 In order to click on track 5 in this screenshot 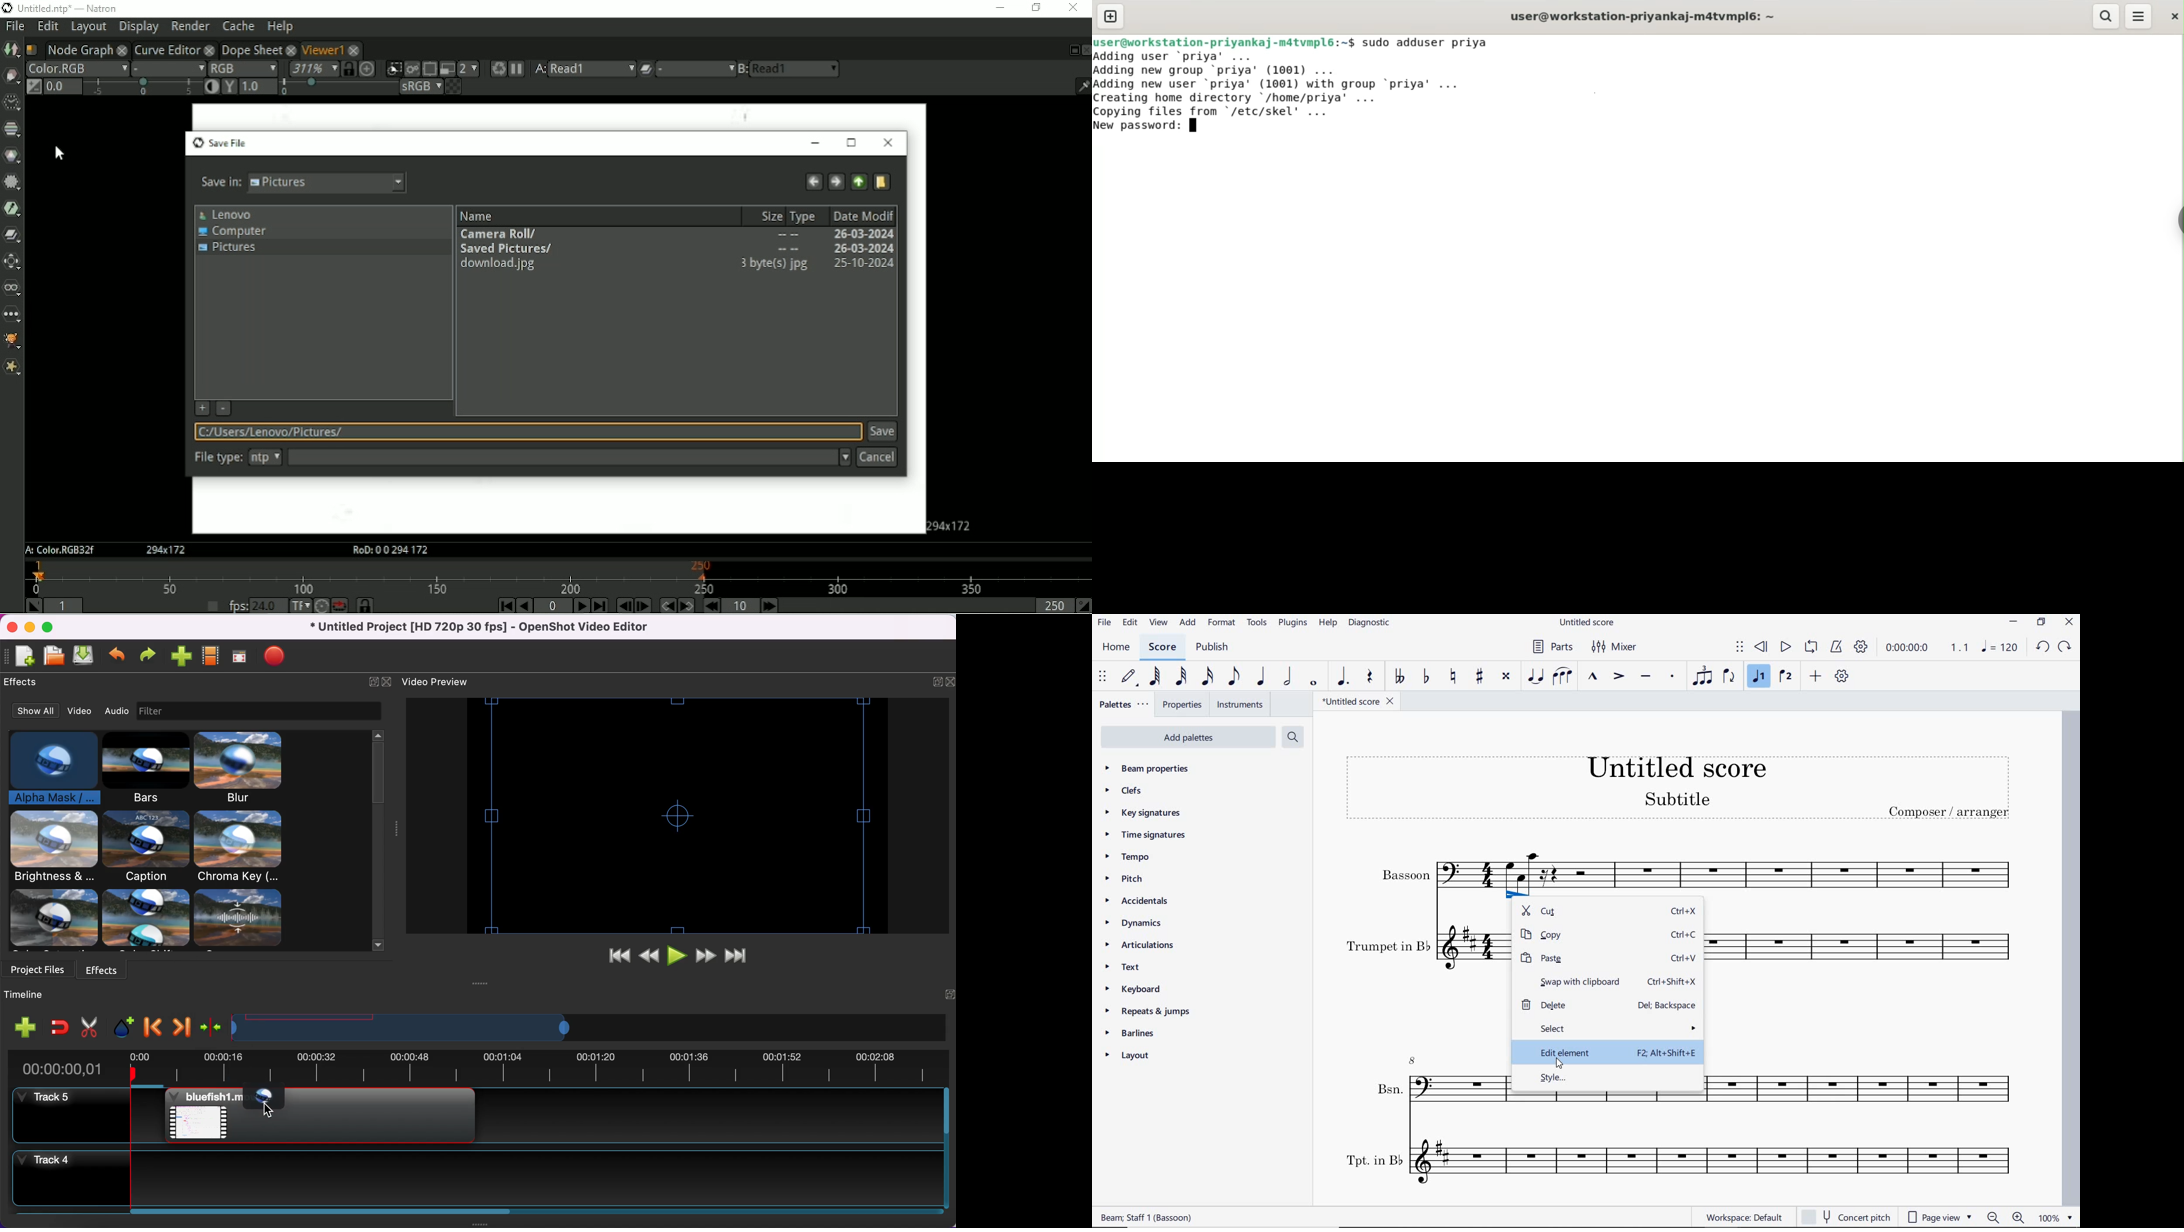, I will do `click(73, 1120)`.